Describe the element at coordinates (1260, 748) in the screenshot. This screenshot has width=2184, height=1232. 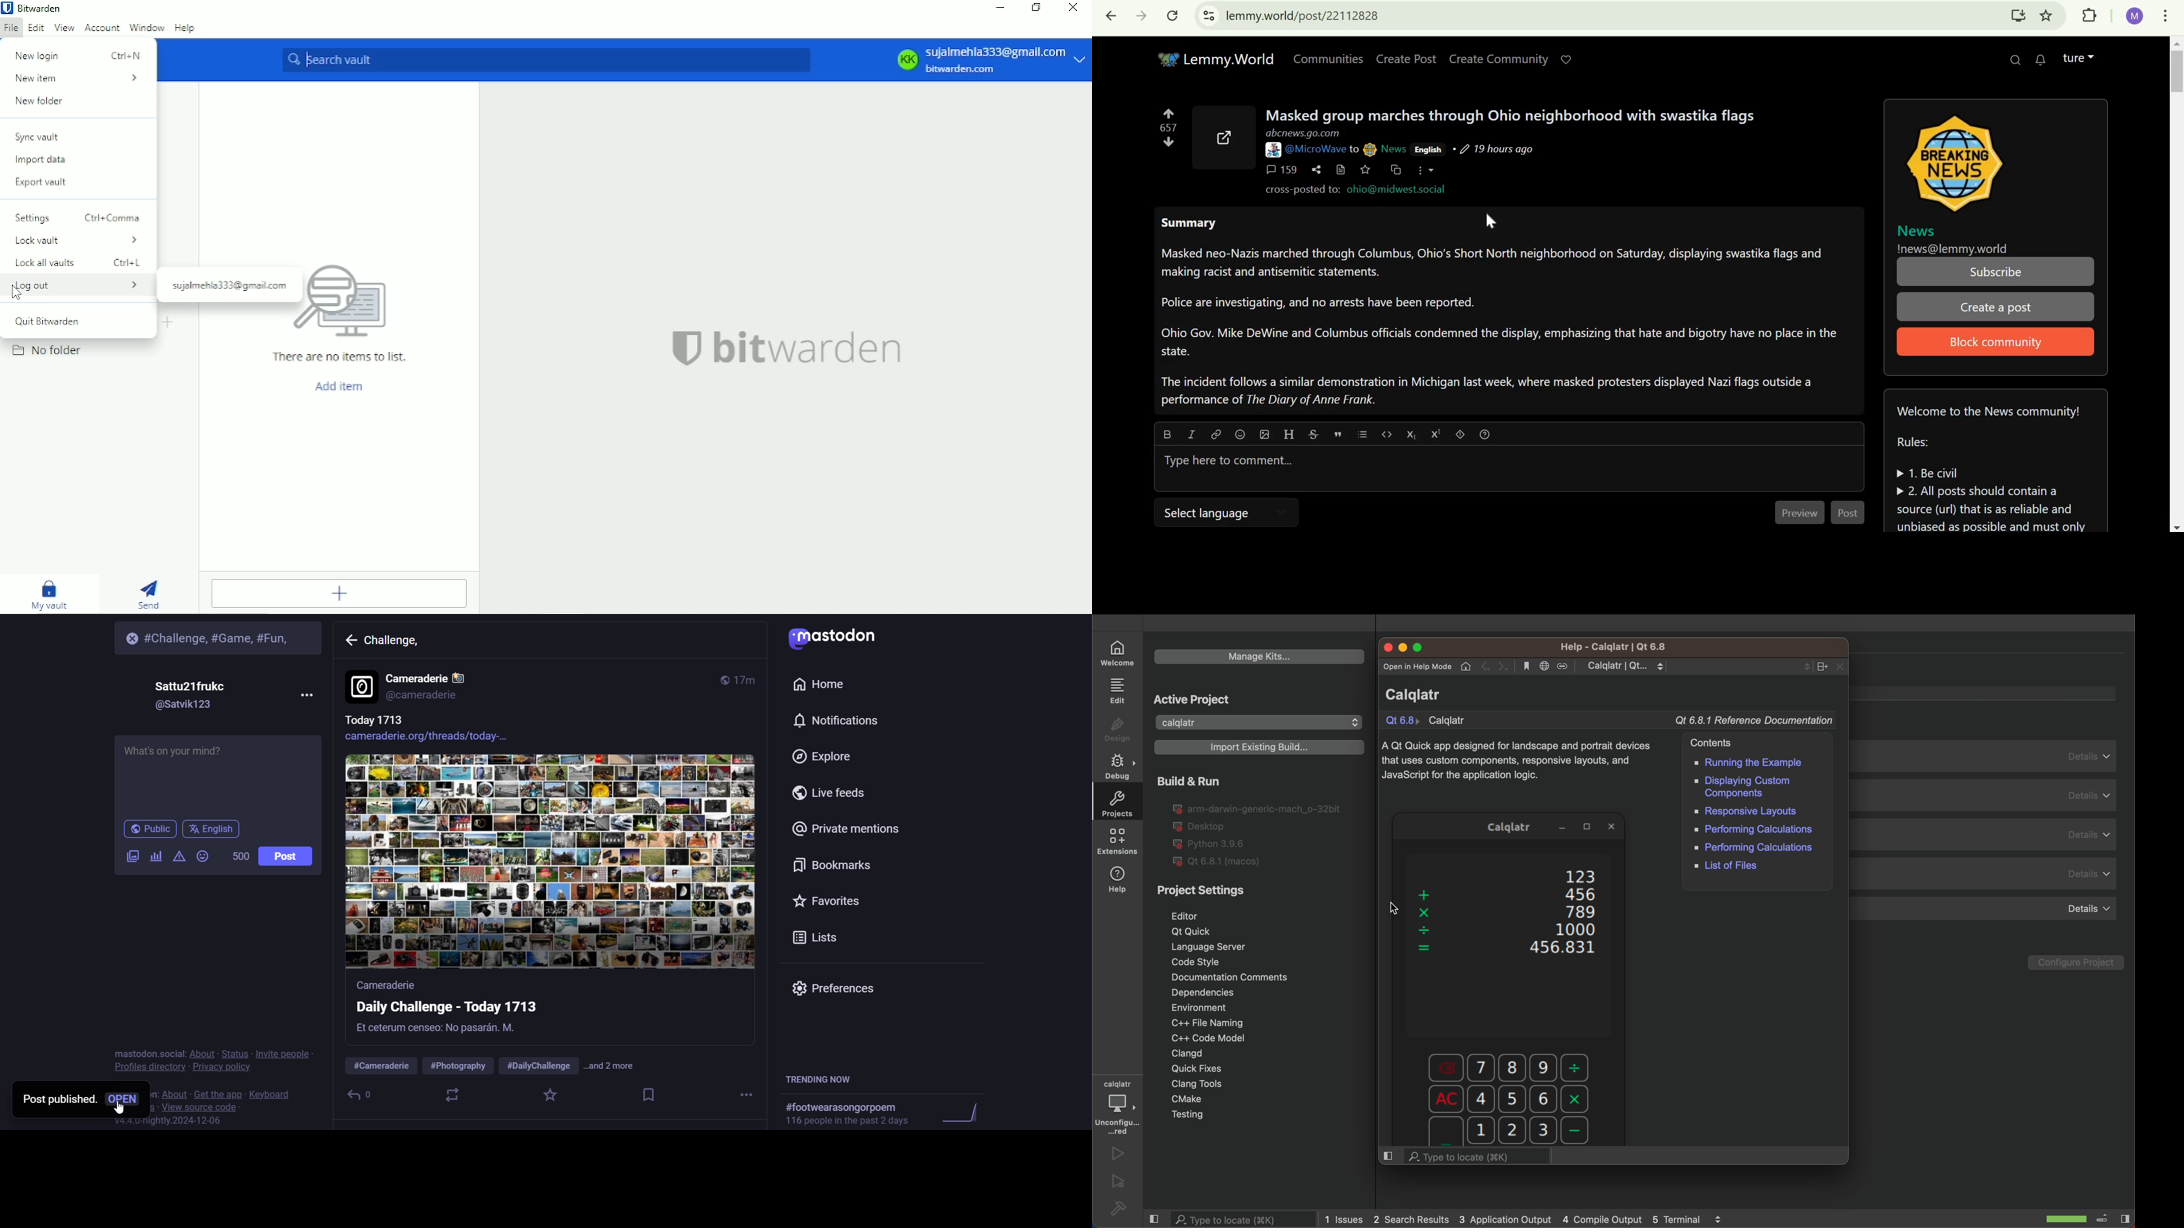
I see `Import Existing Build` at that location.